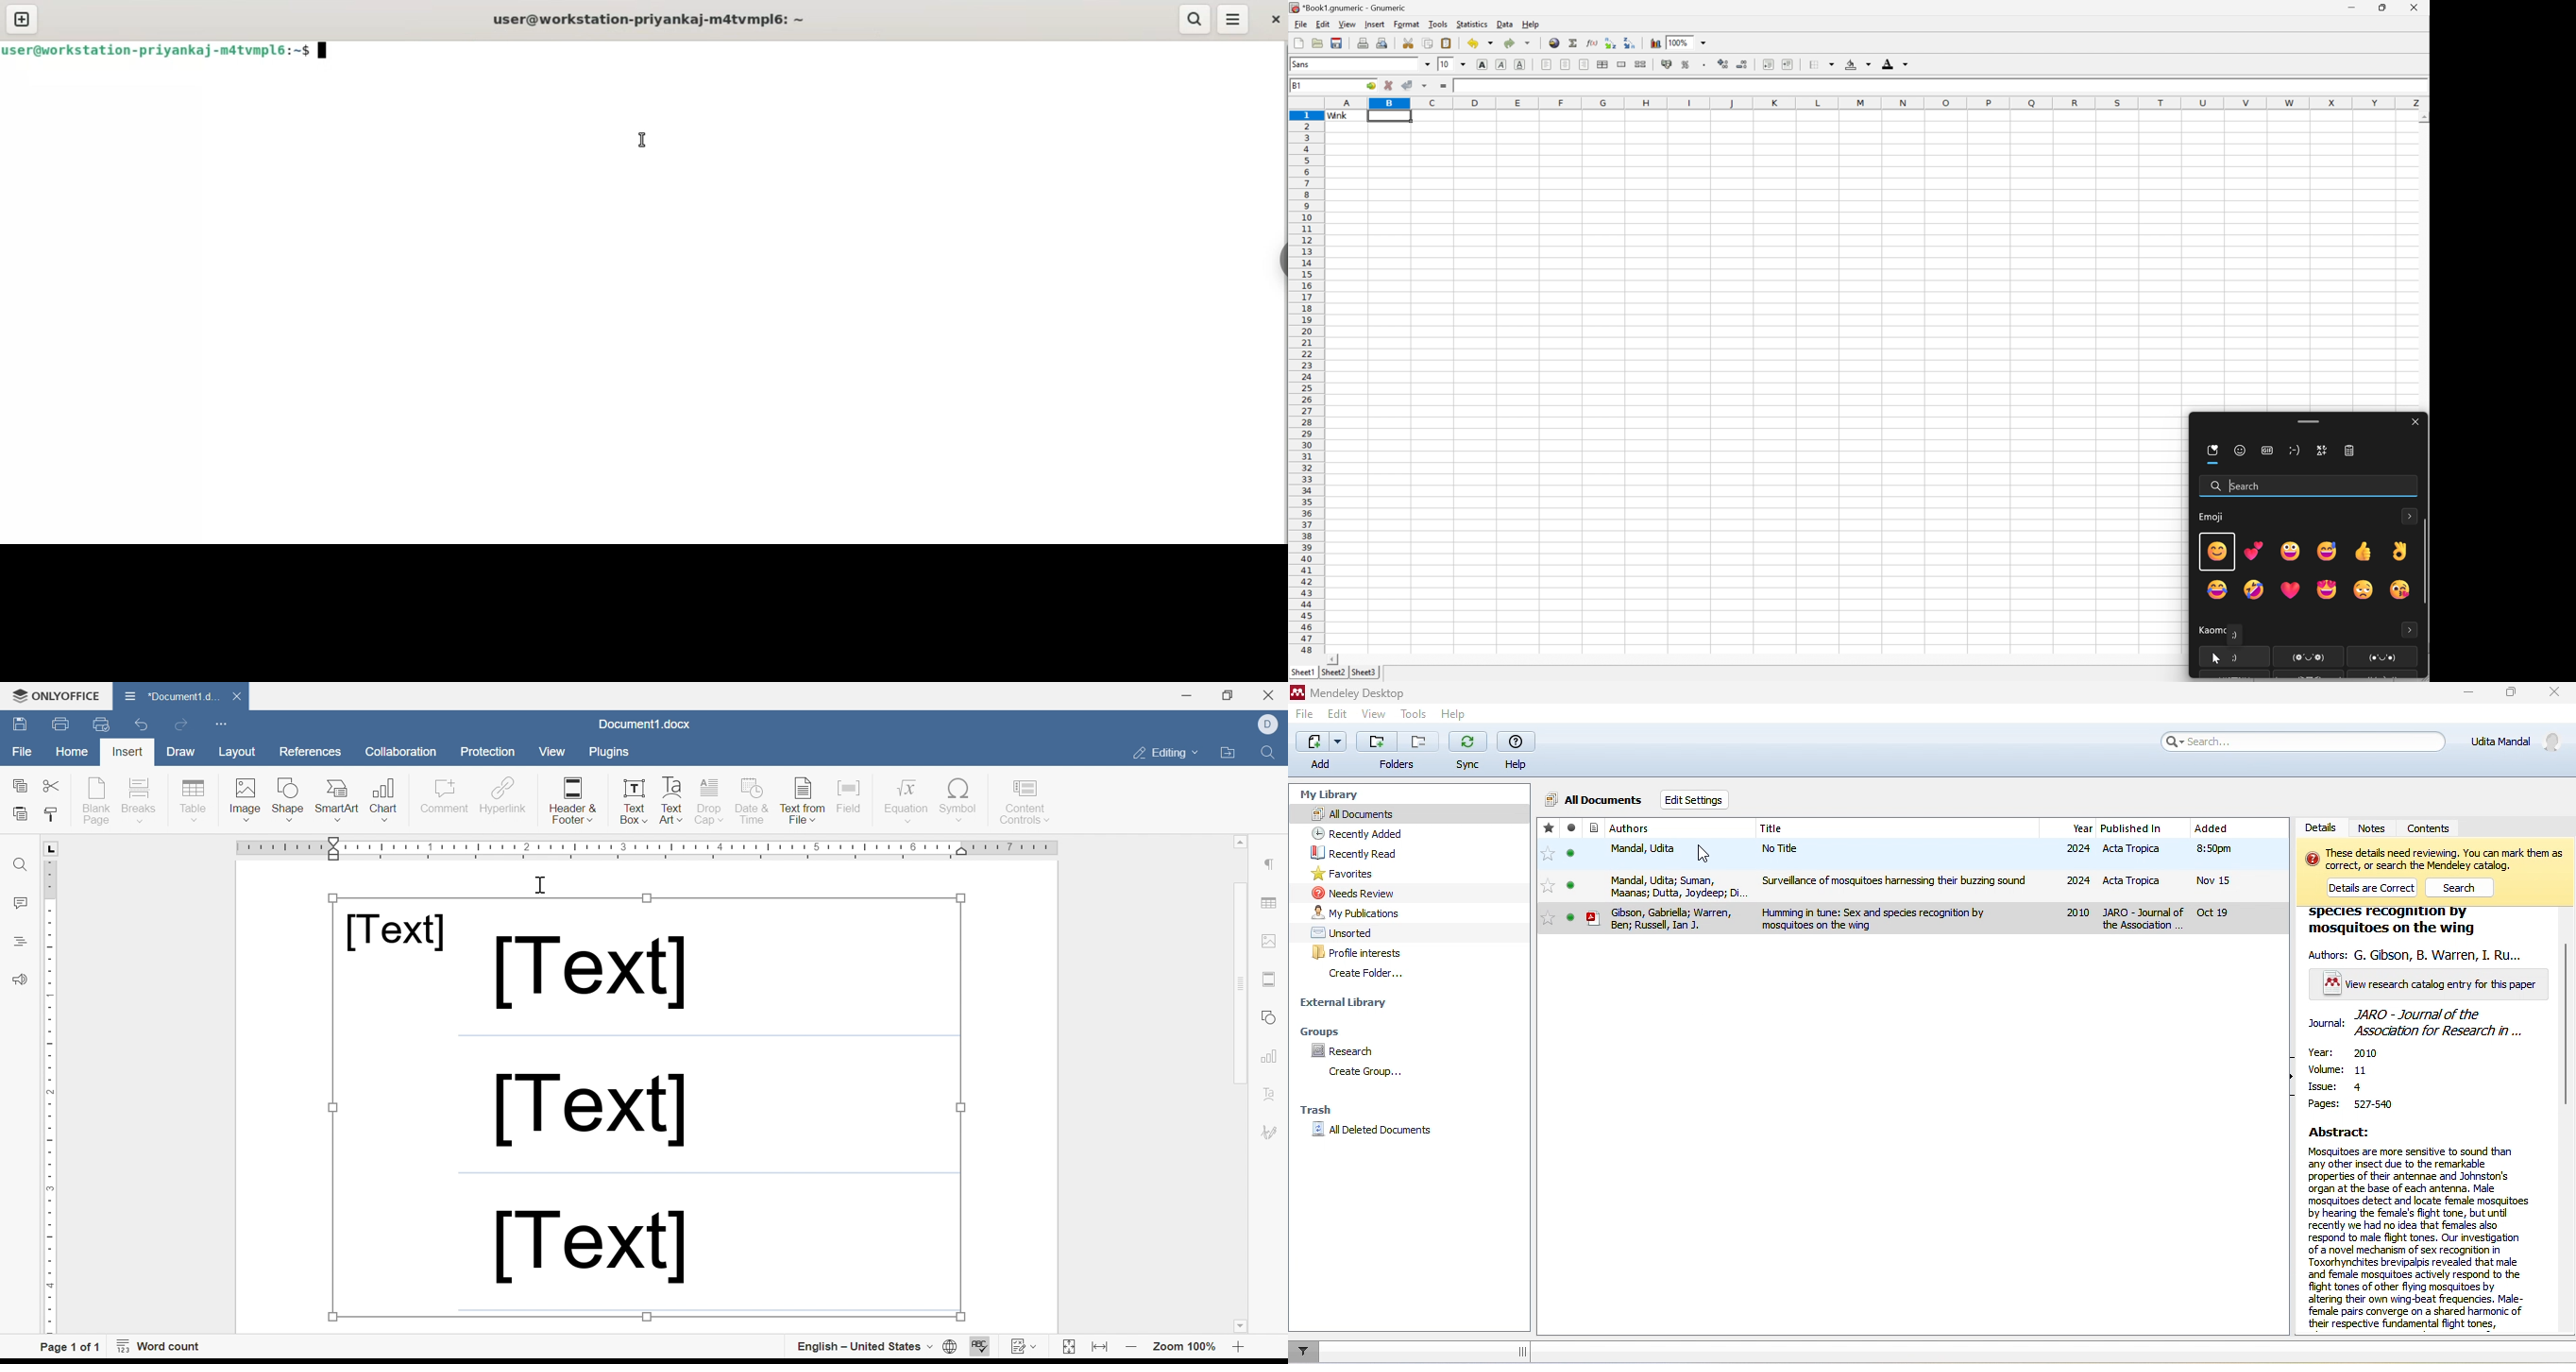 The image size is (2576, 1372). I want to click on split range of cells, so click(1623, 64).